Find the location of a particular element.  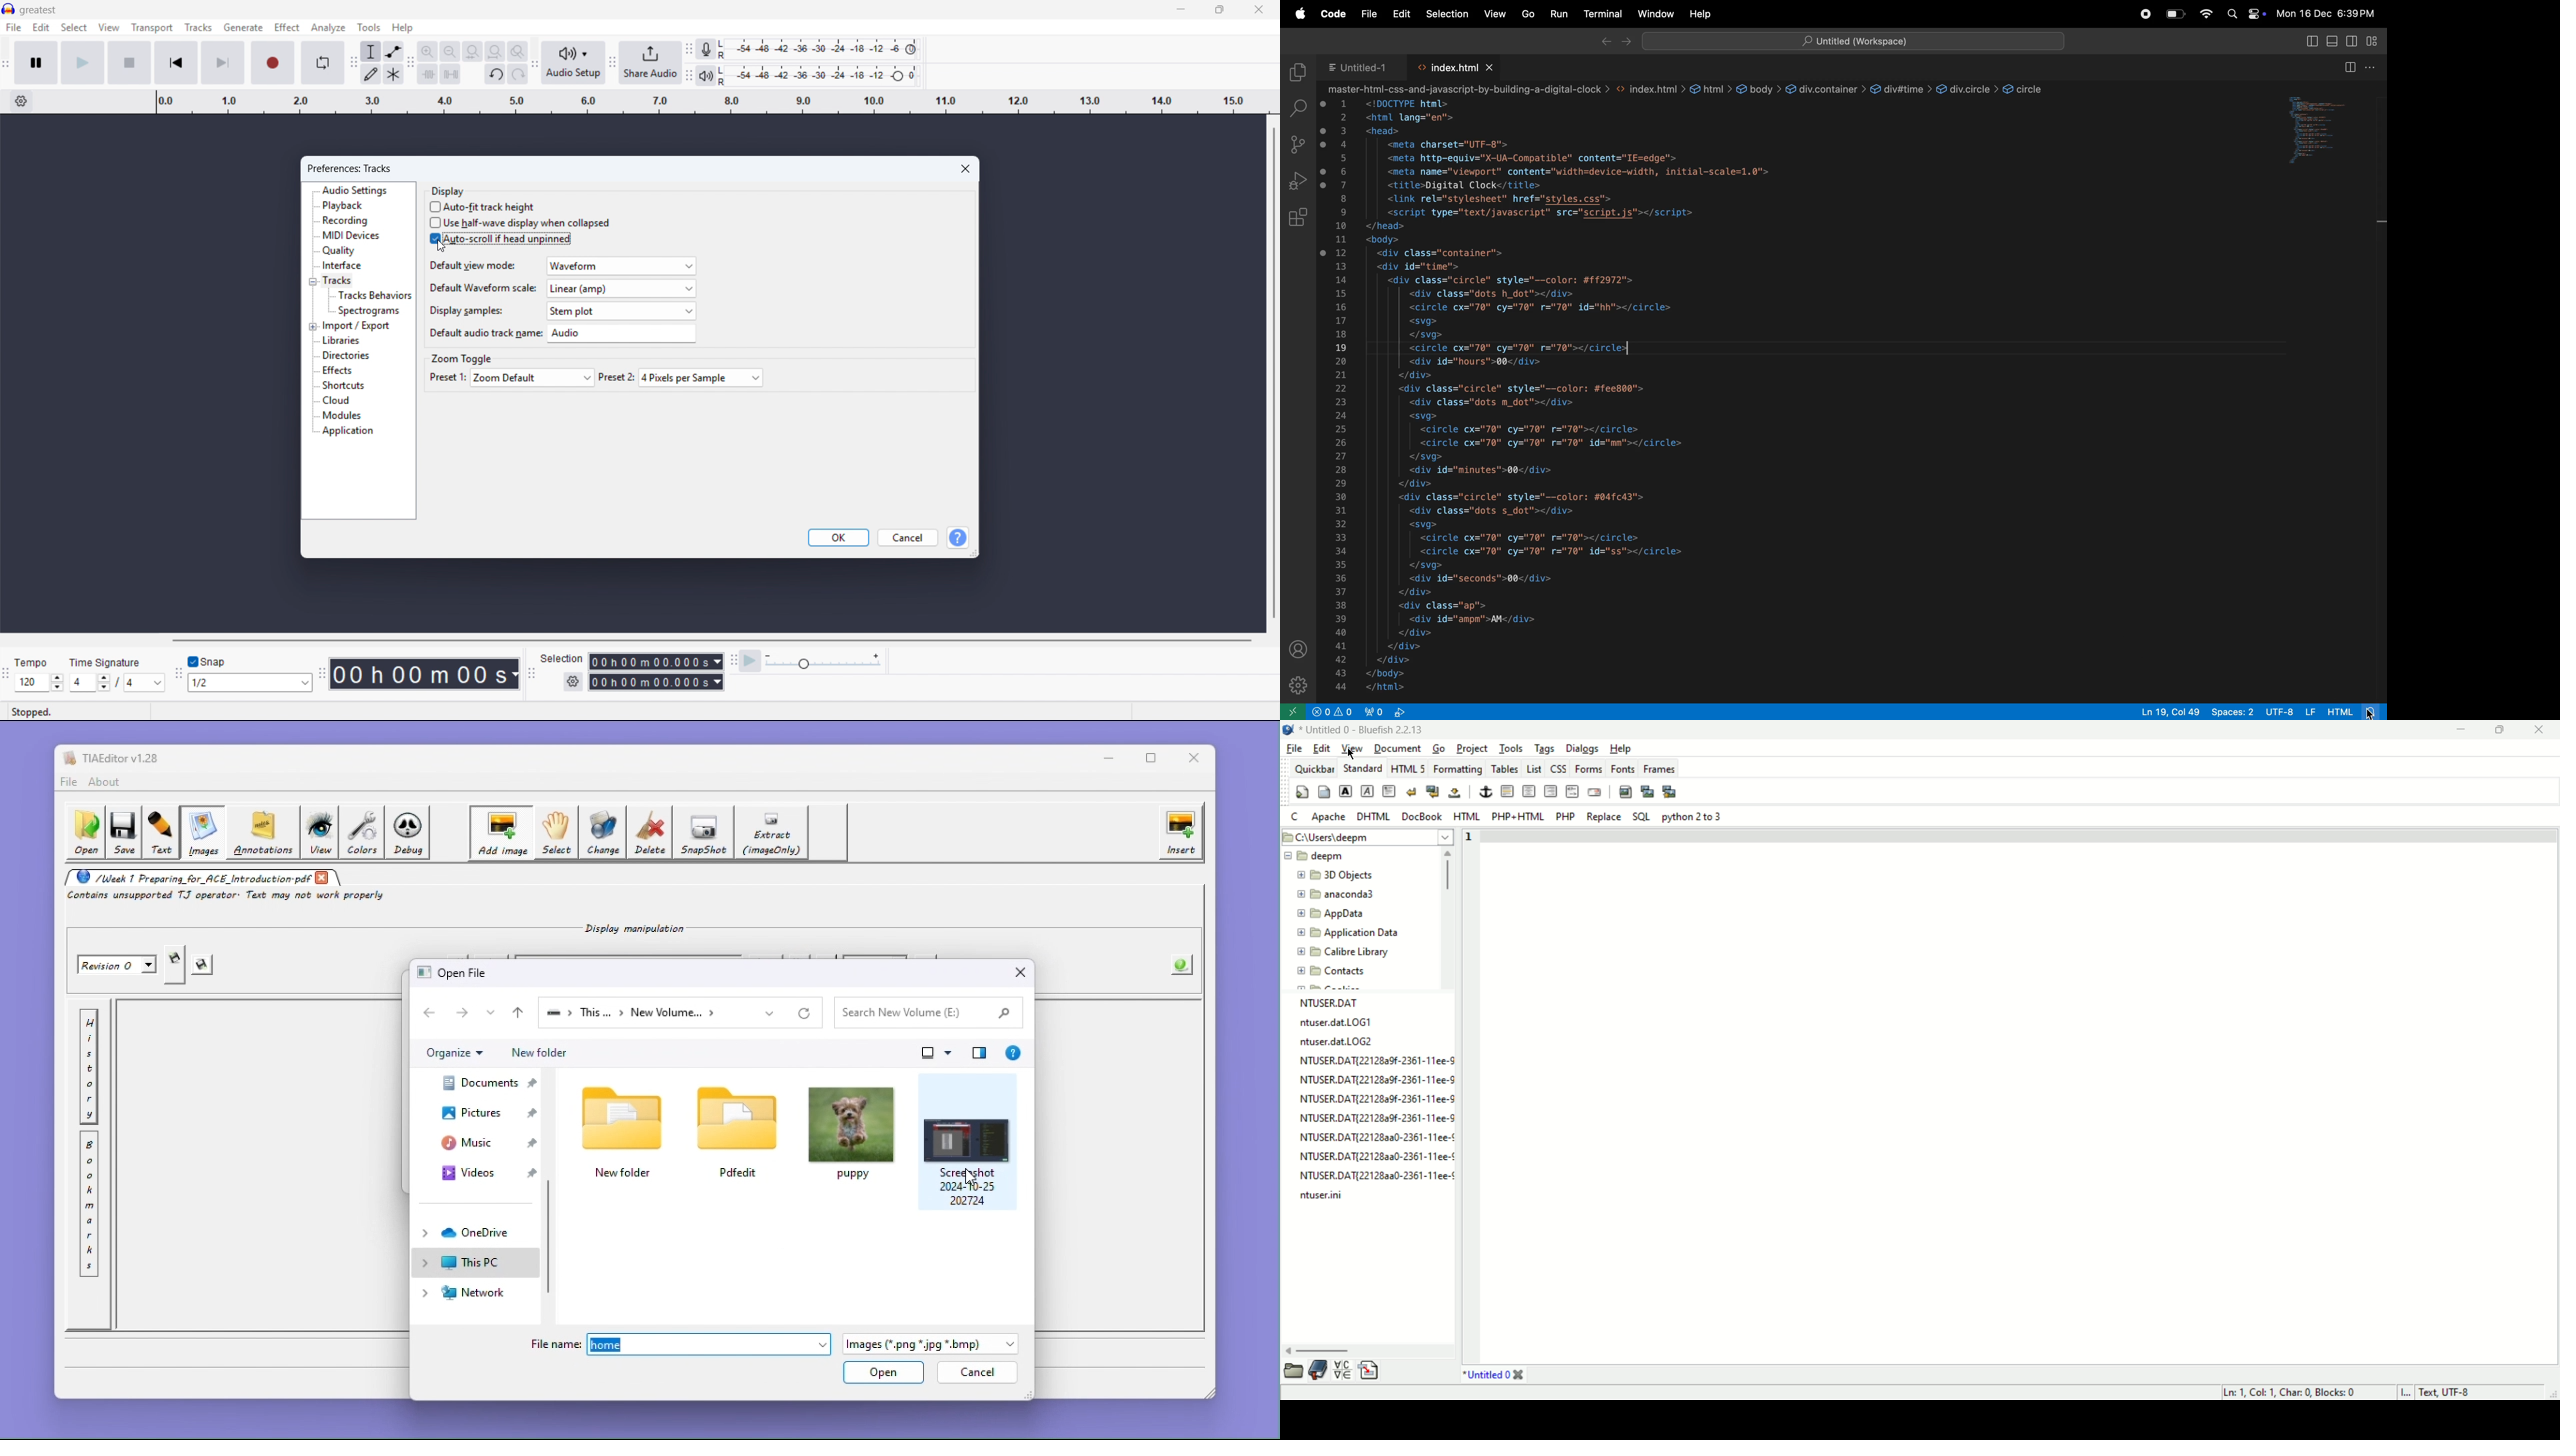

Preferences: tracks  is located at coordinates (351, 169).